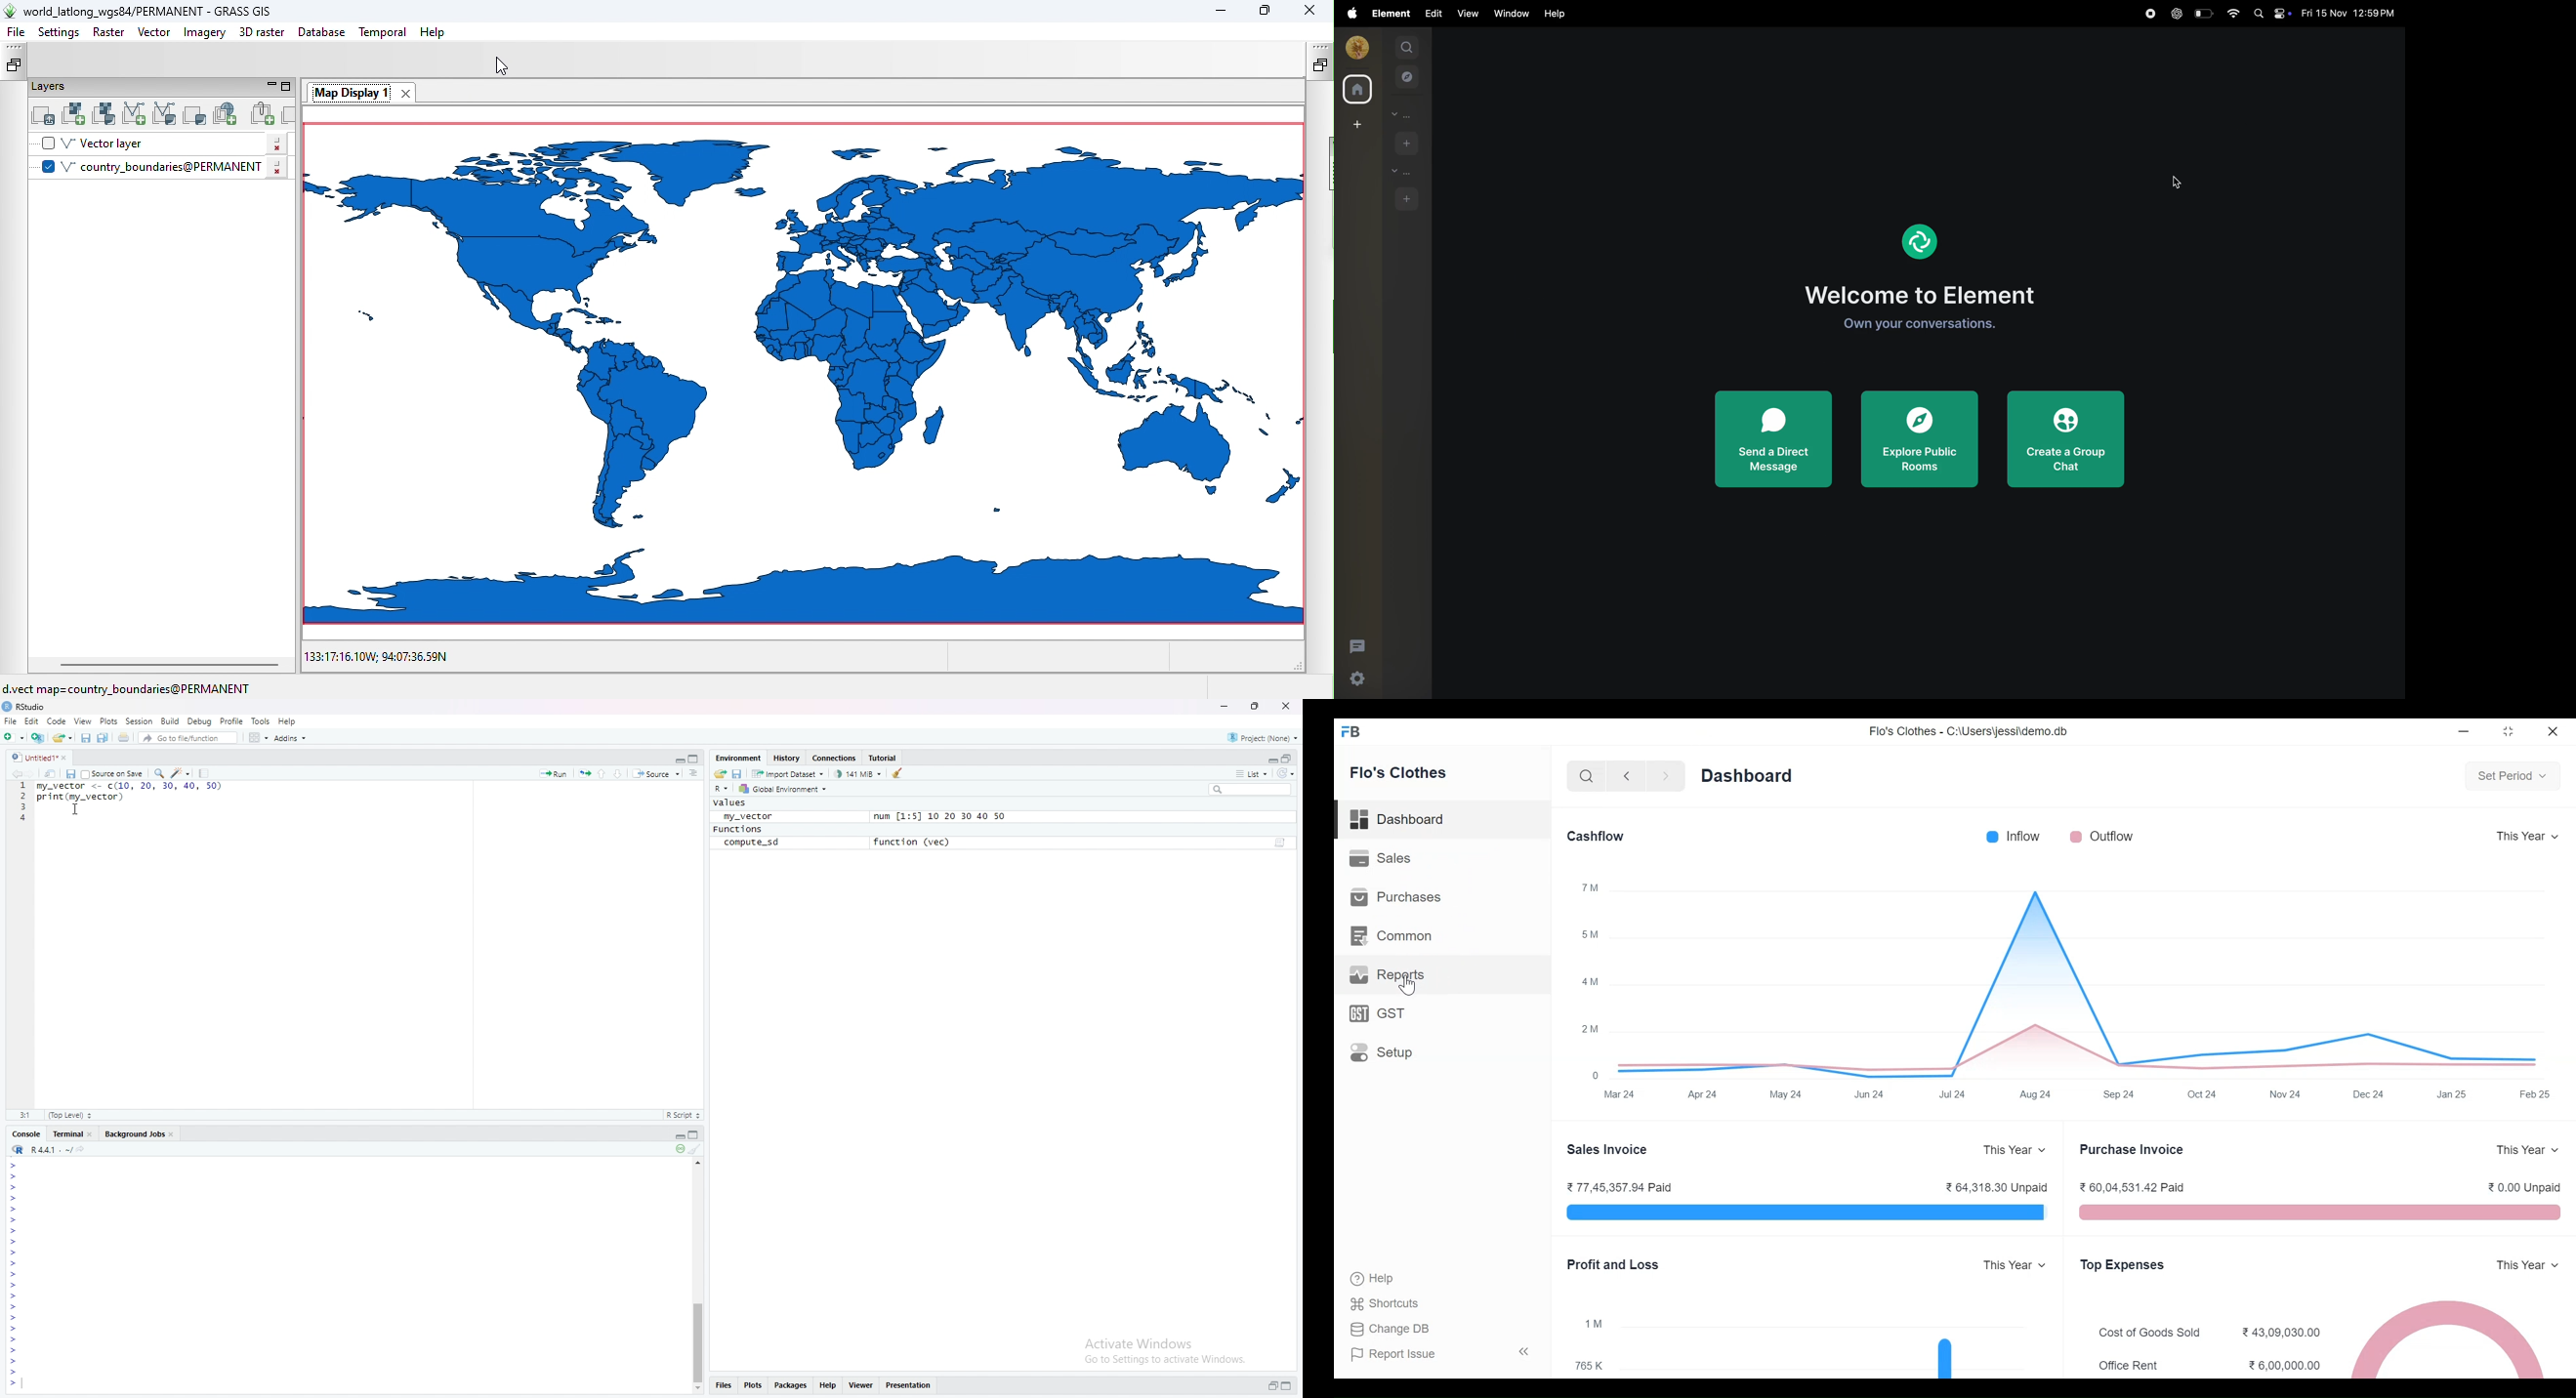 This screenshot has height=1400, width=2576. What do you see at coordinates (884, 757) in the screenshot?
I see `Tutorial` at bounding box center [884, 757].